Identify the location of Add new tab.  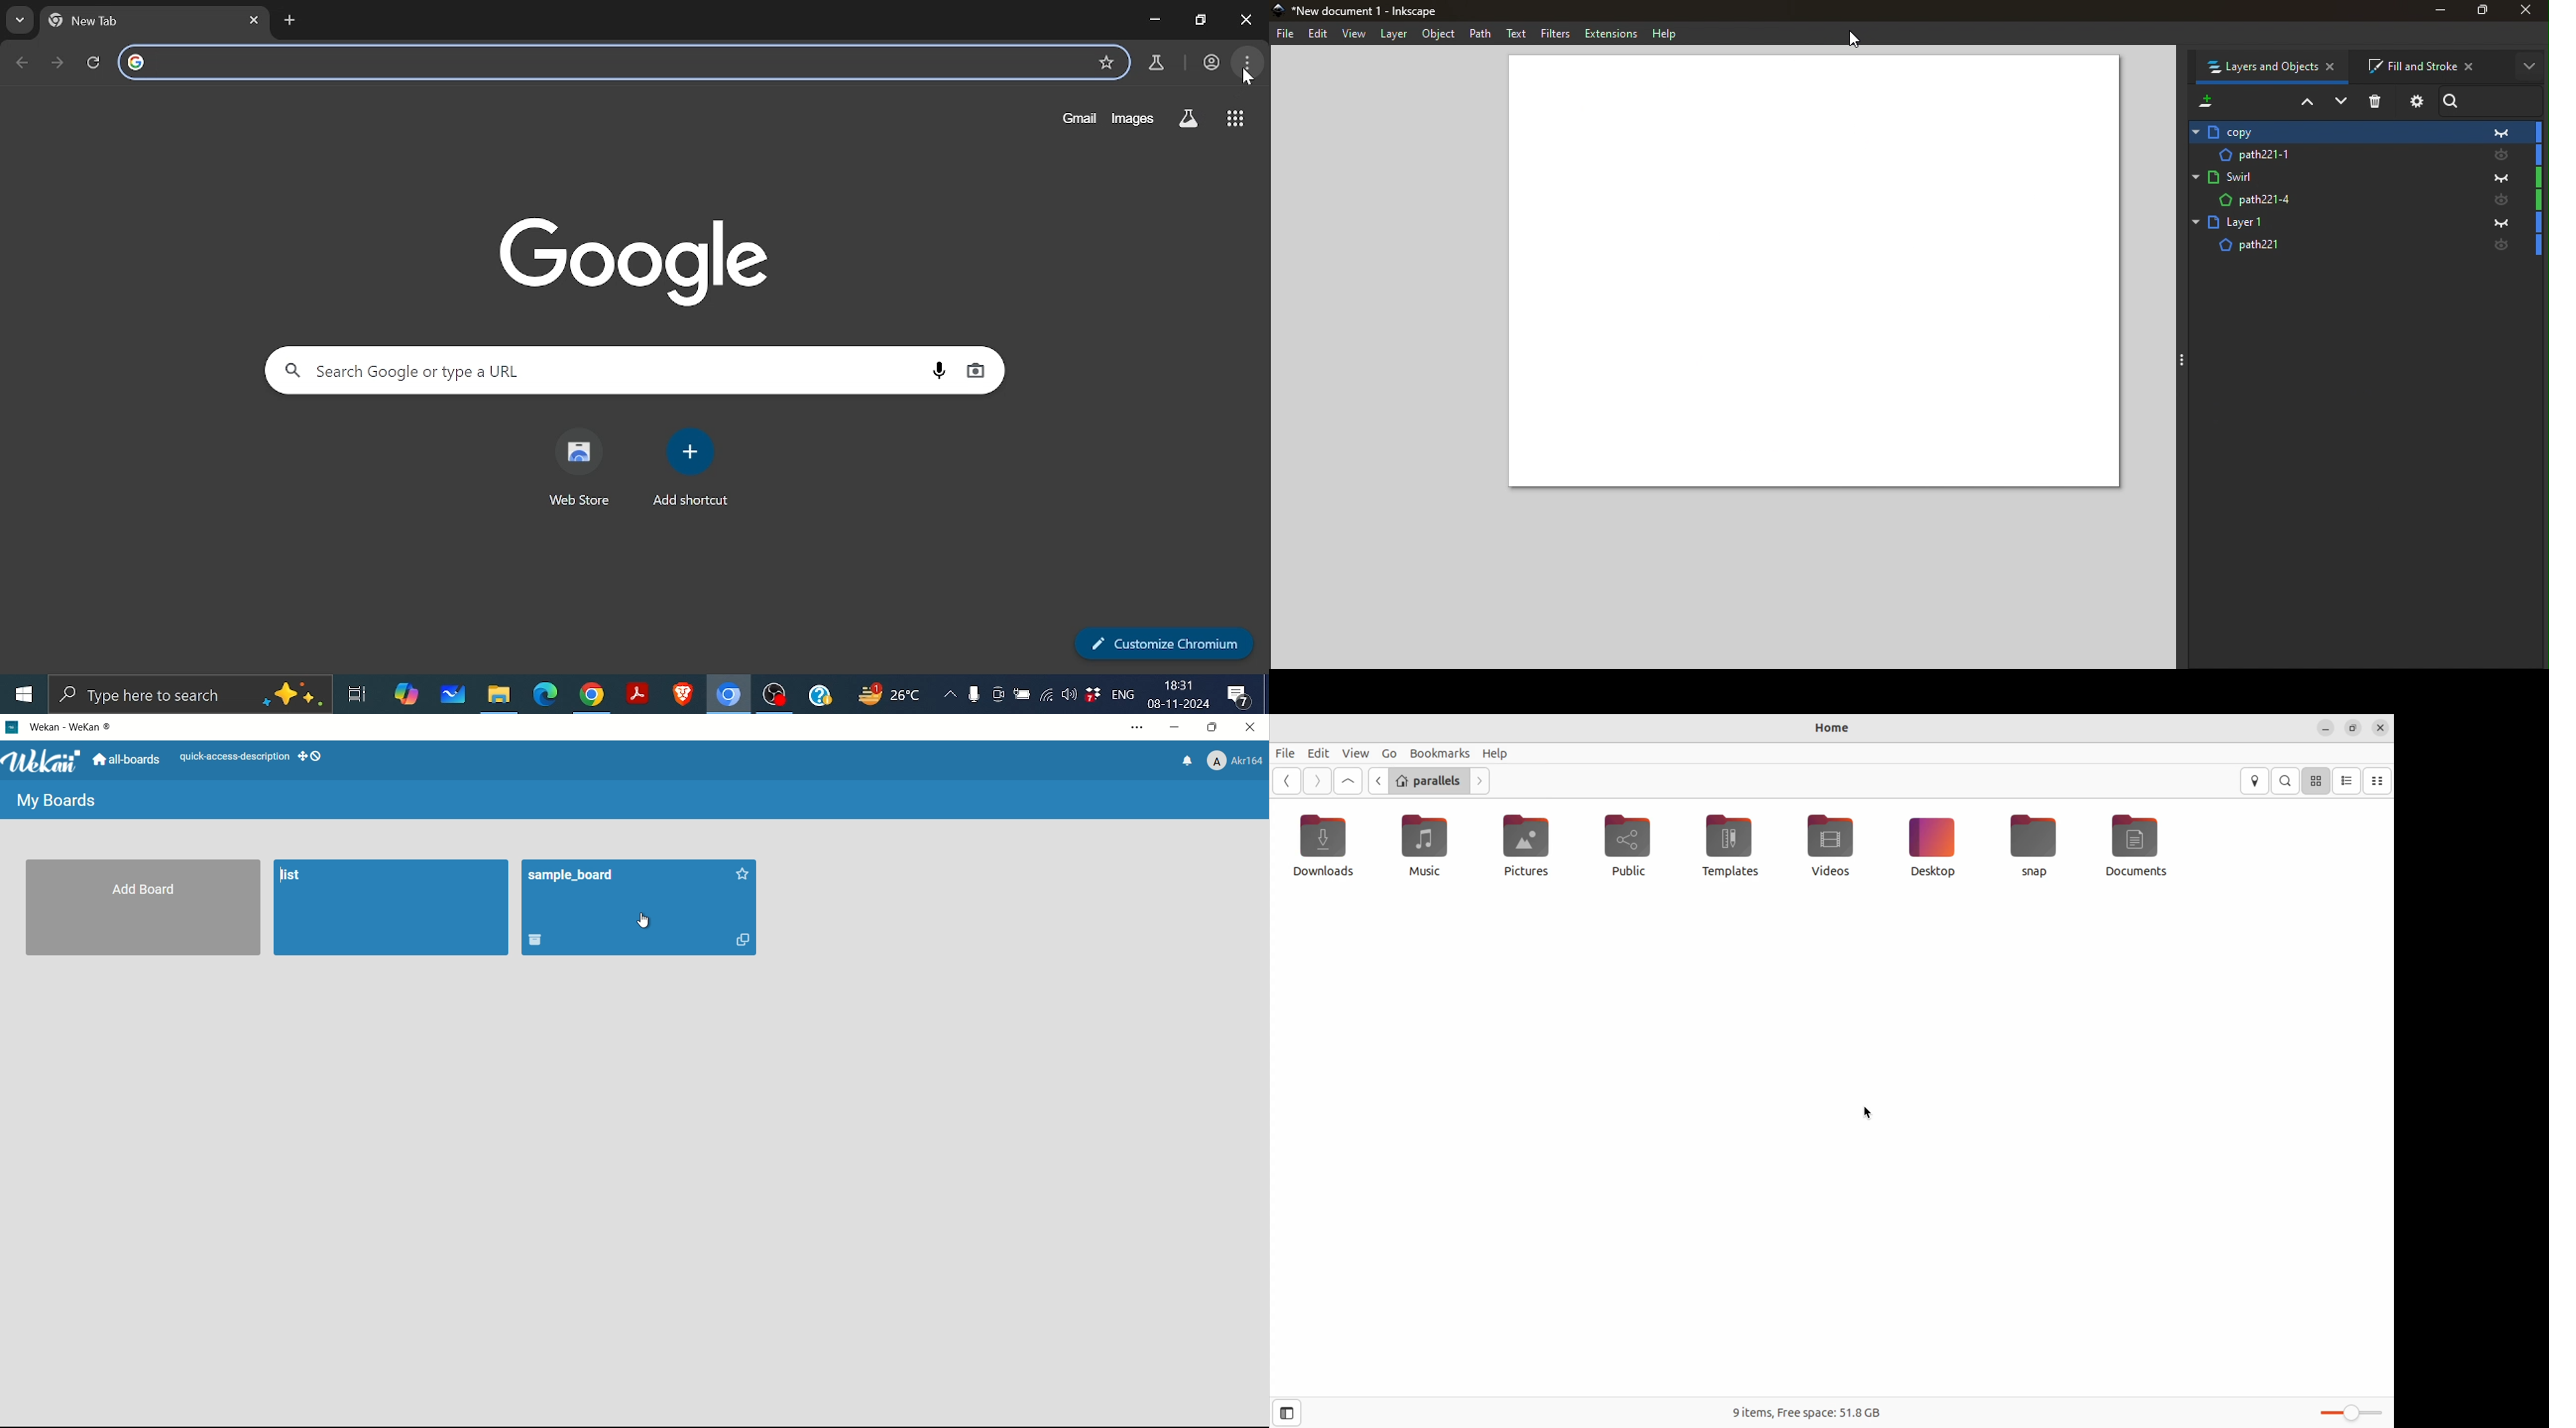
(291, 20).